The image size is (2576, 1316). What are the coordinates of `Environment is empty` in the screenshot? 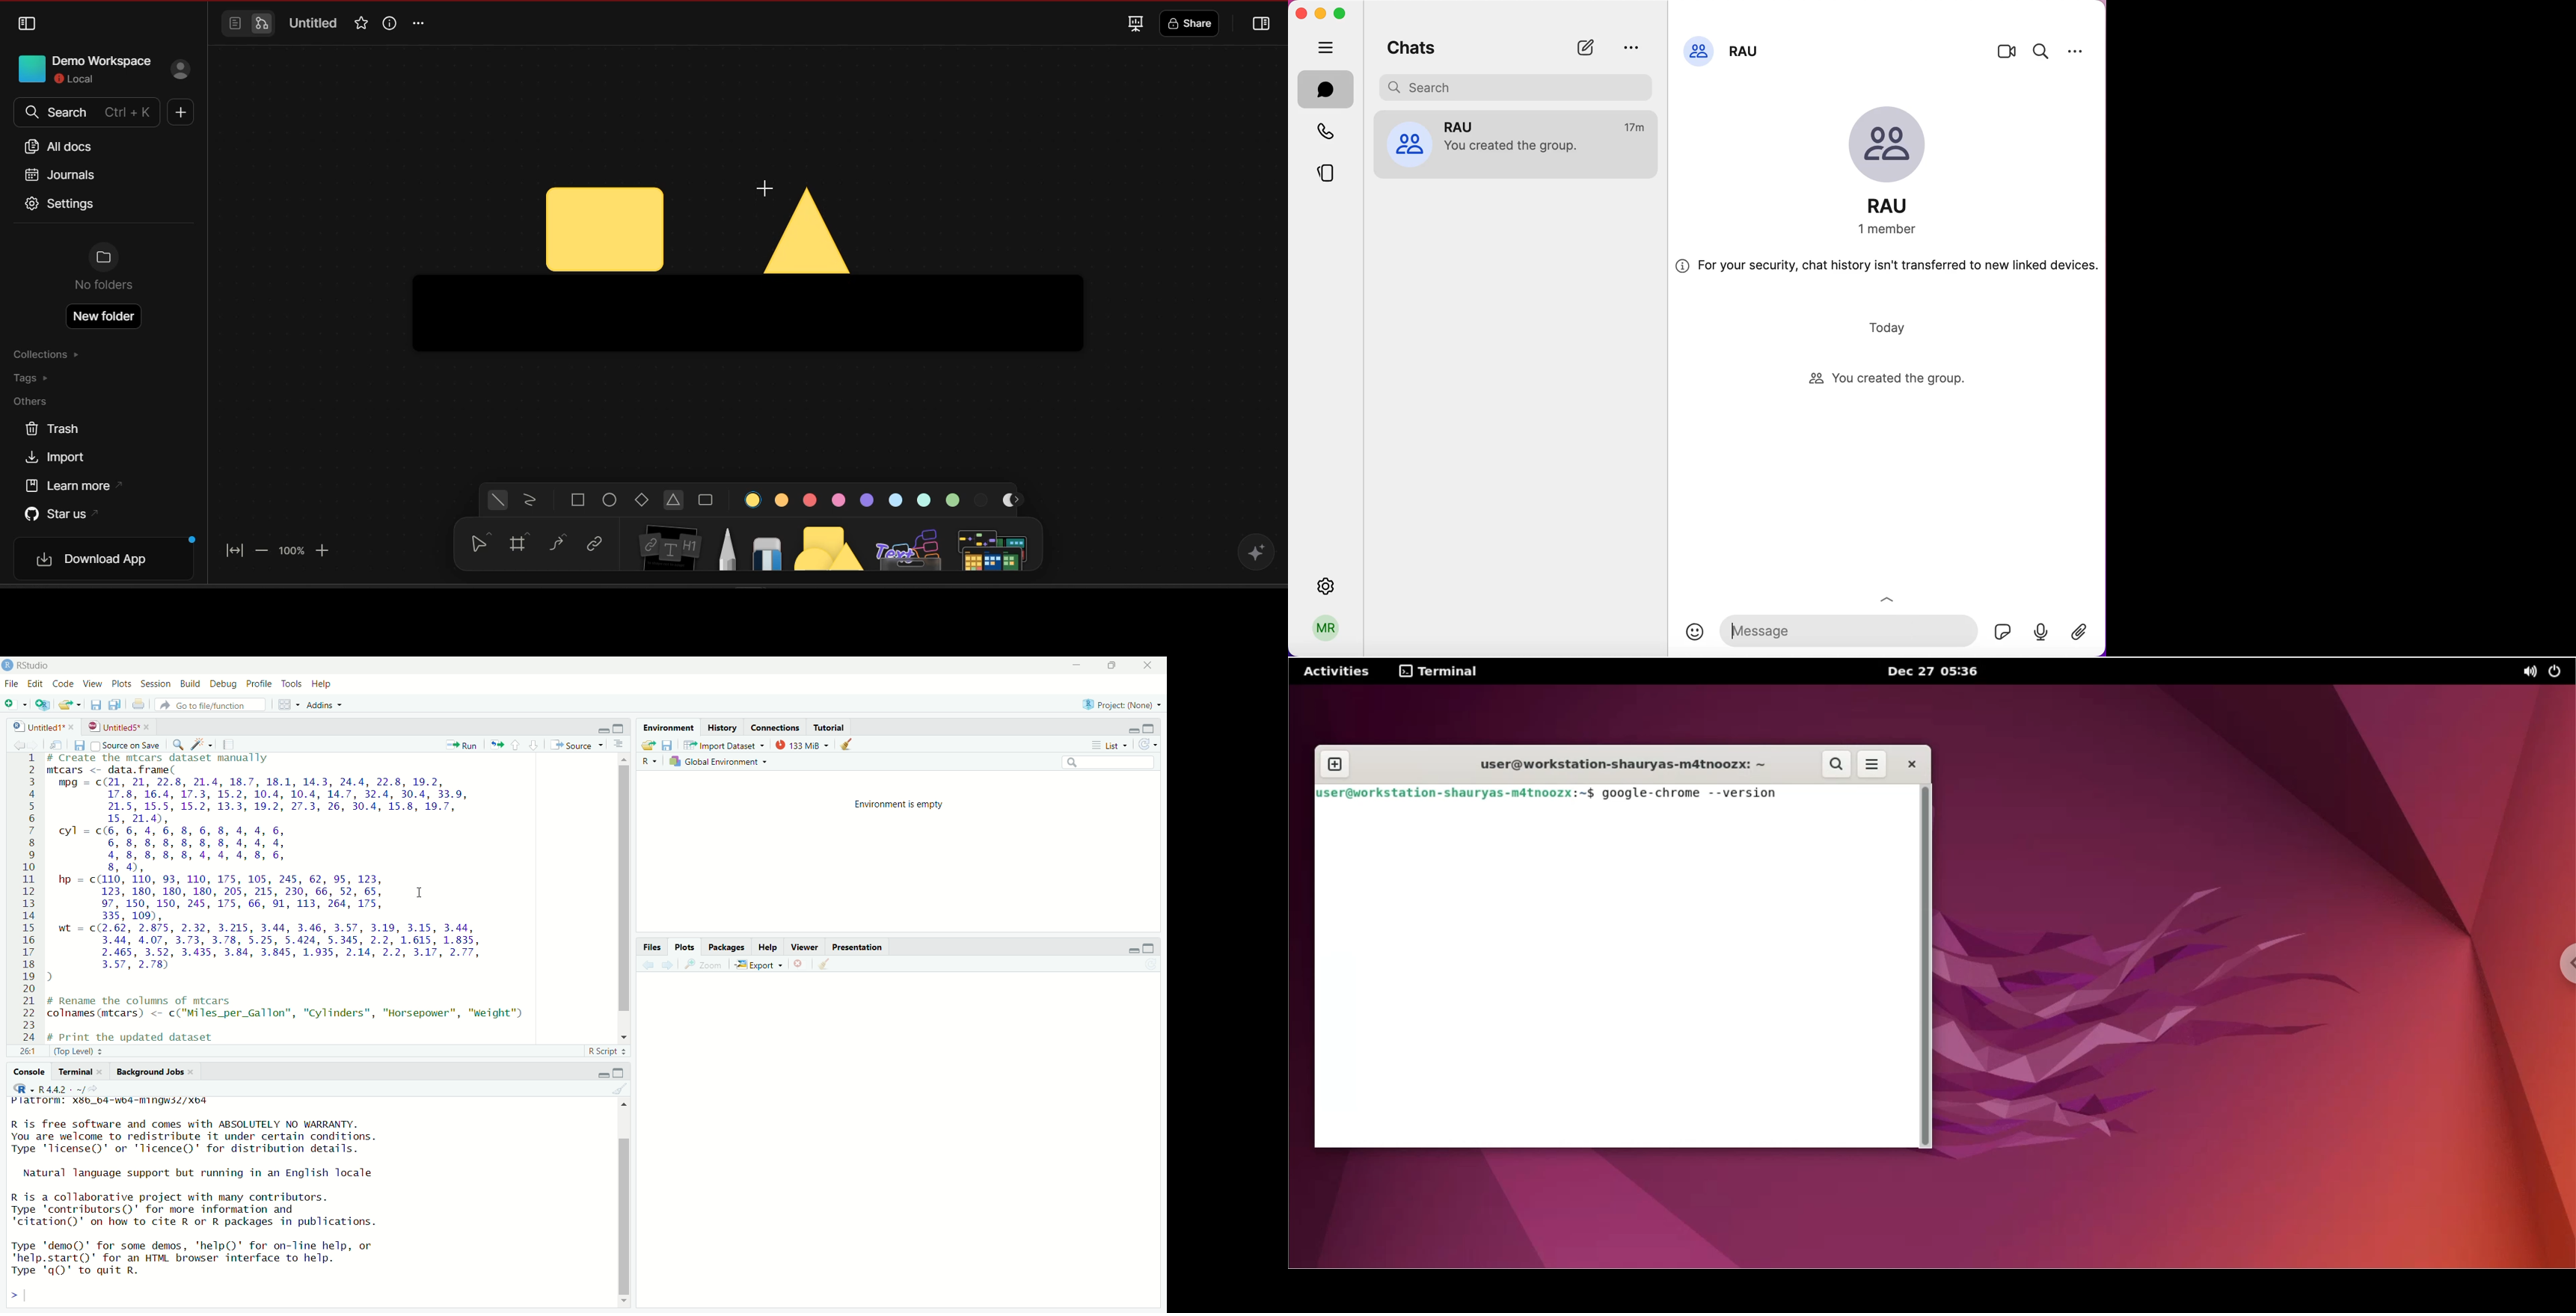 It's located at (901, 803).